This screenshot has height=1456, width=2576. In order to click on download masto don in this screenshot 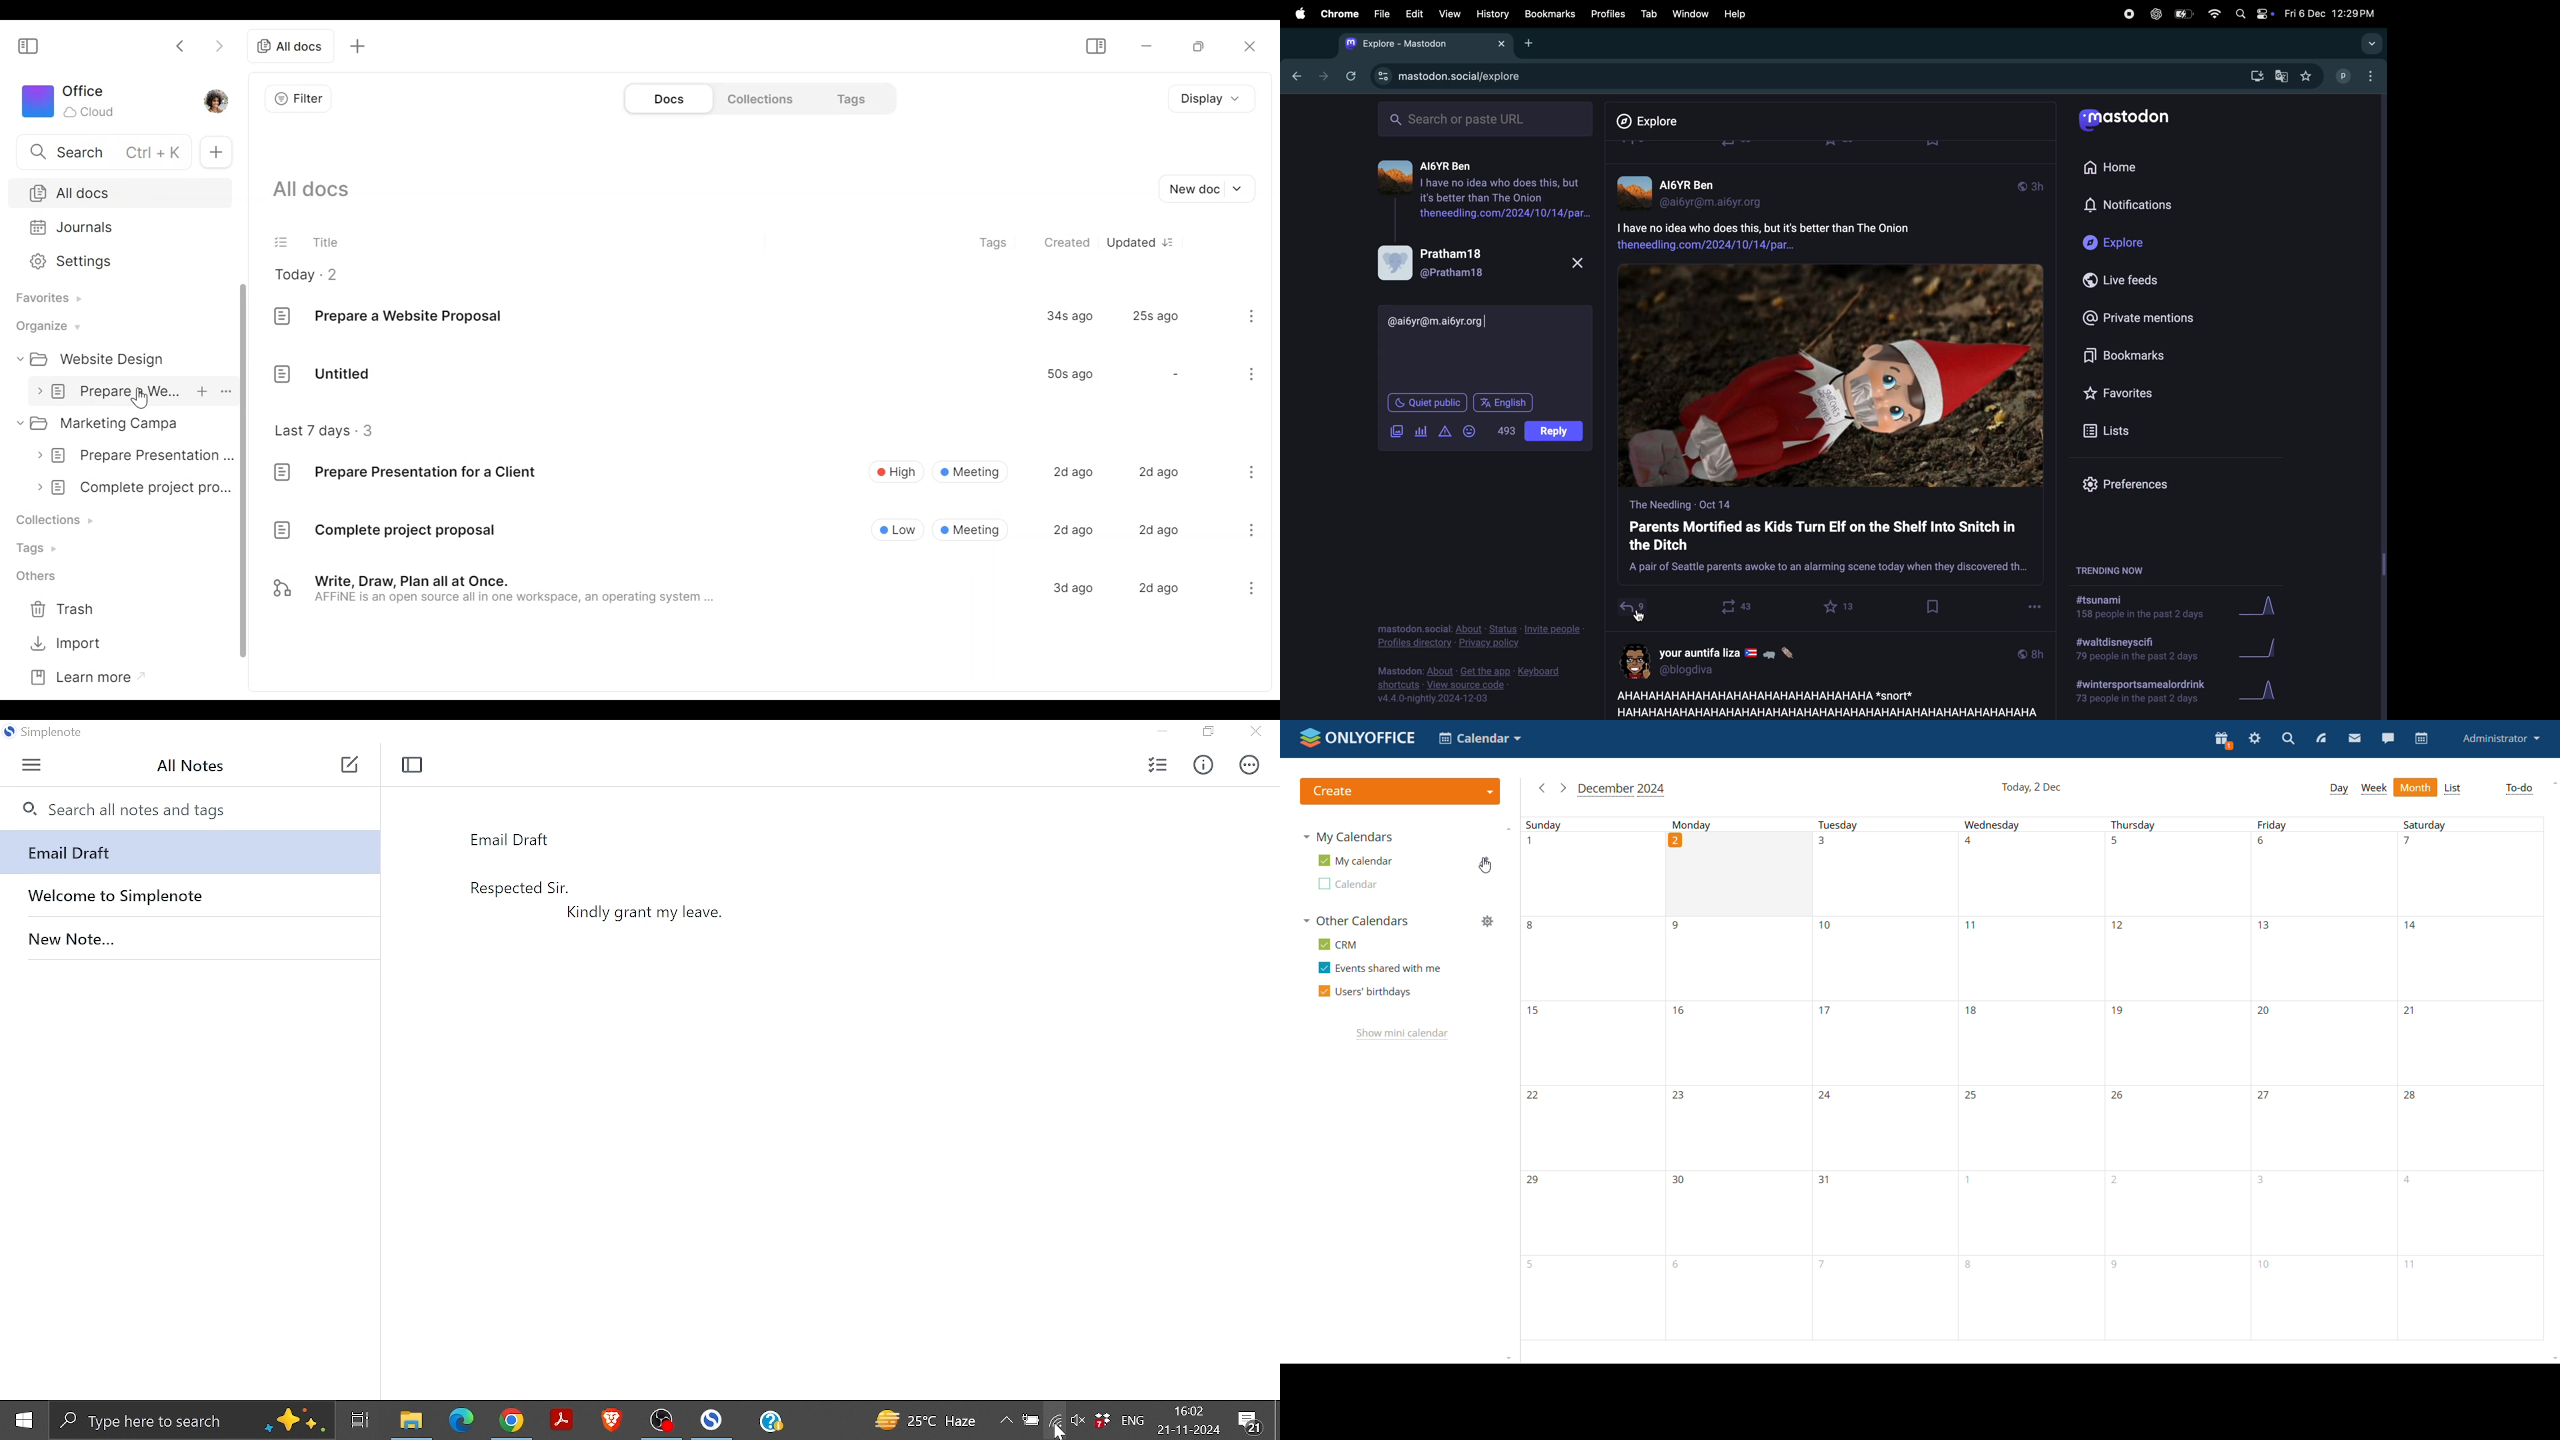, I will do `click(2254, 76)`.